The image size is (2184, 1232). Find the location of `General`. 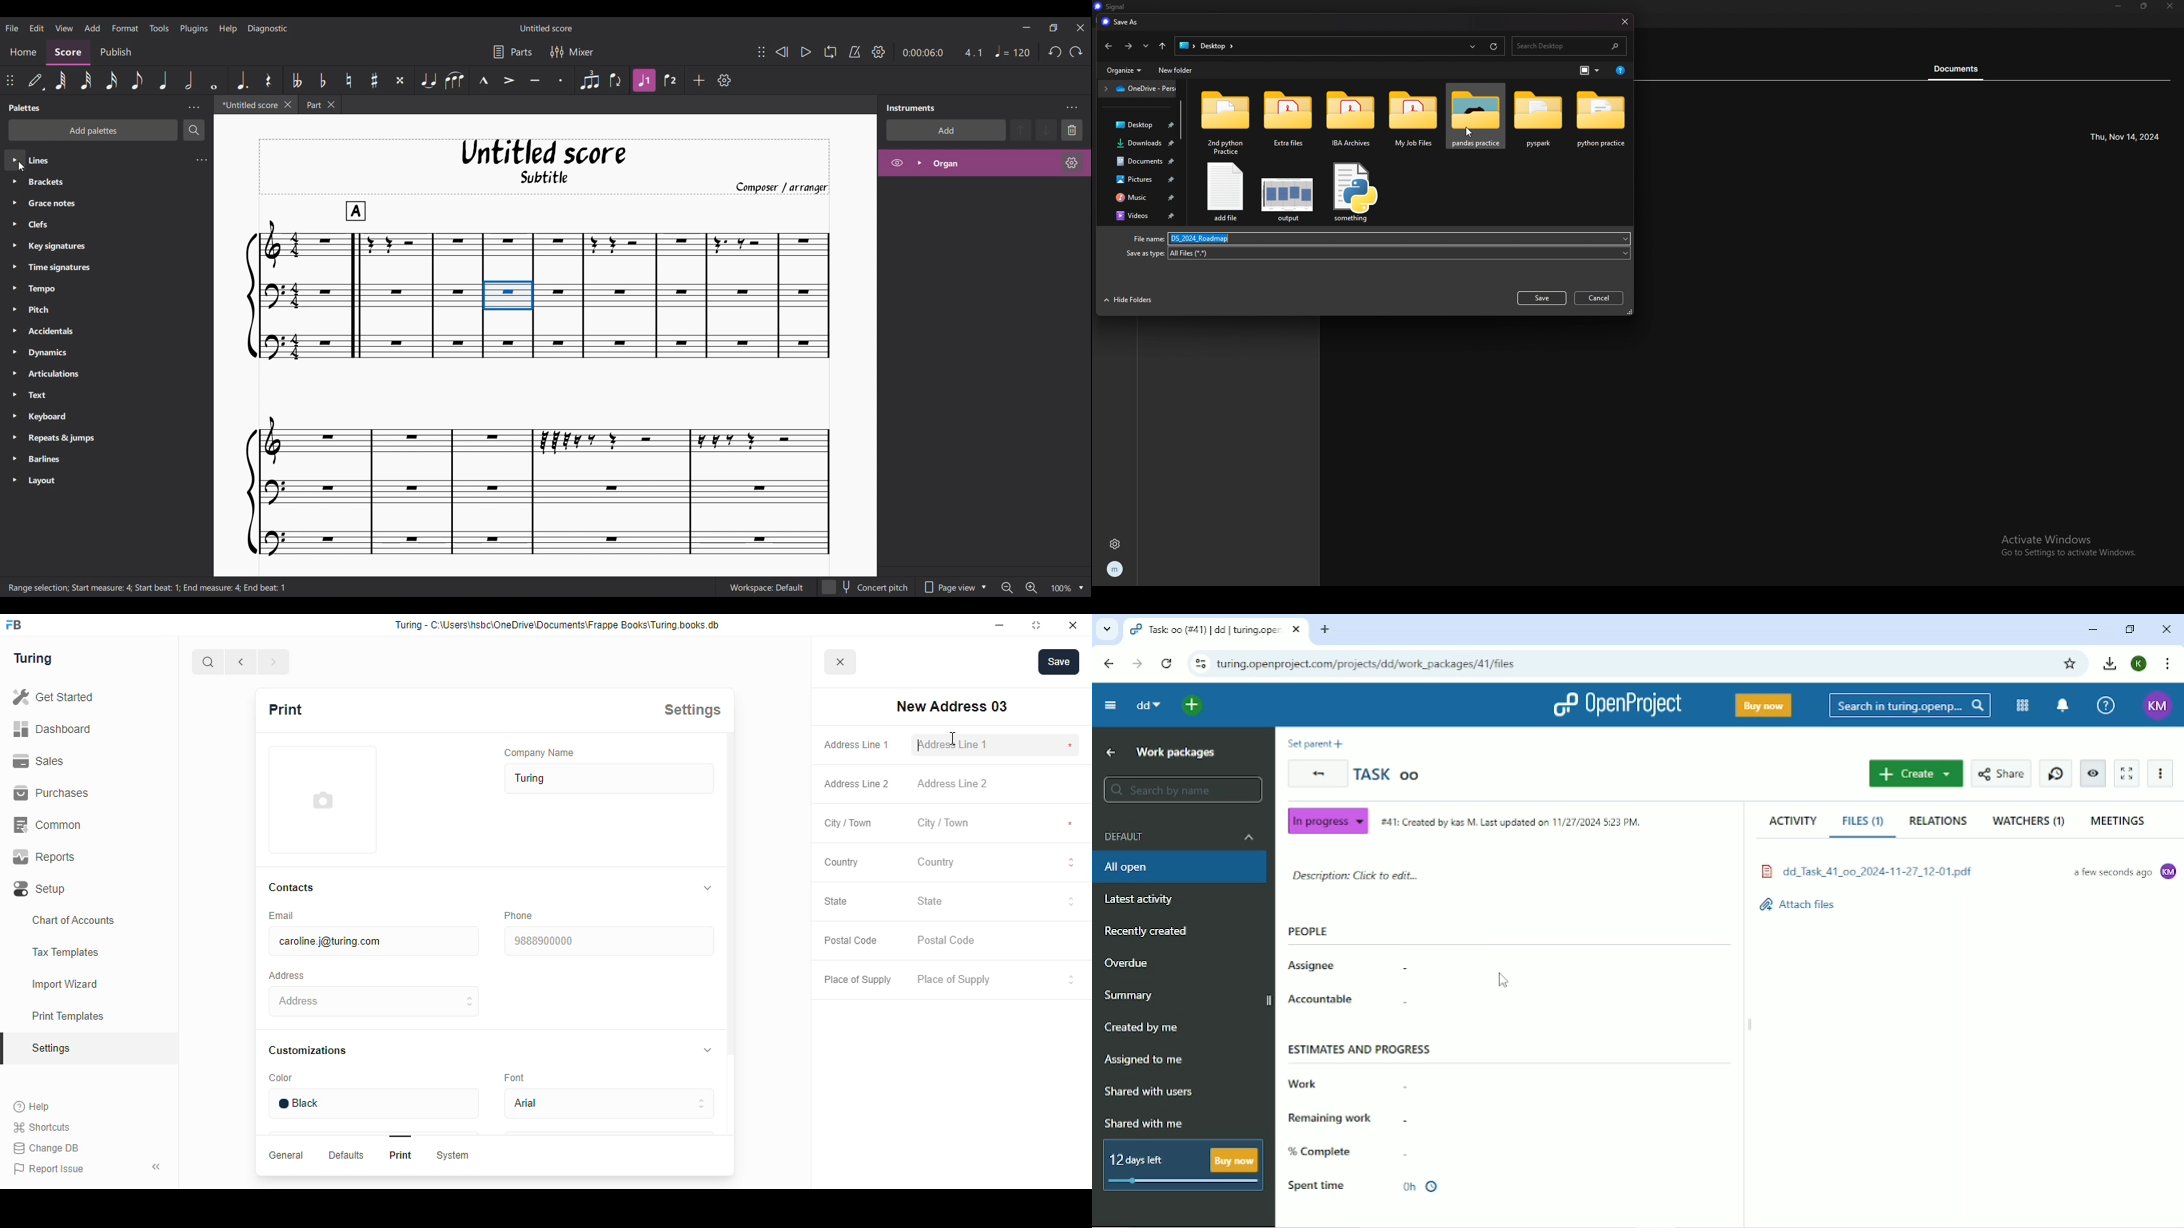

General is located at coordinates (286, 1155).